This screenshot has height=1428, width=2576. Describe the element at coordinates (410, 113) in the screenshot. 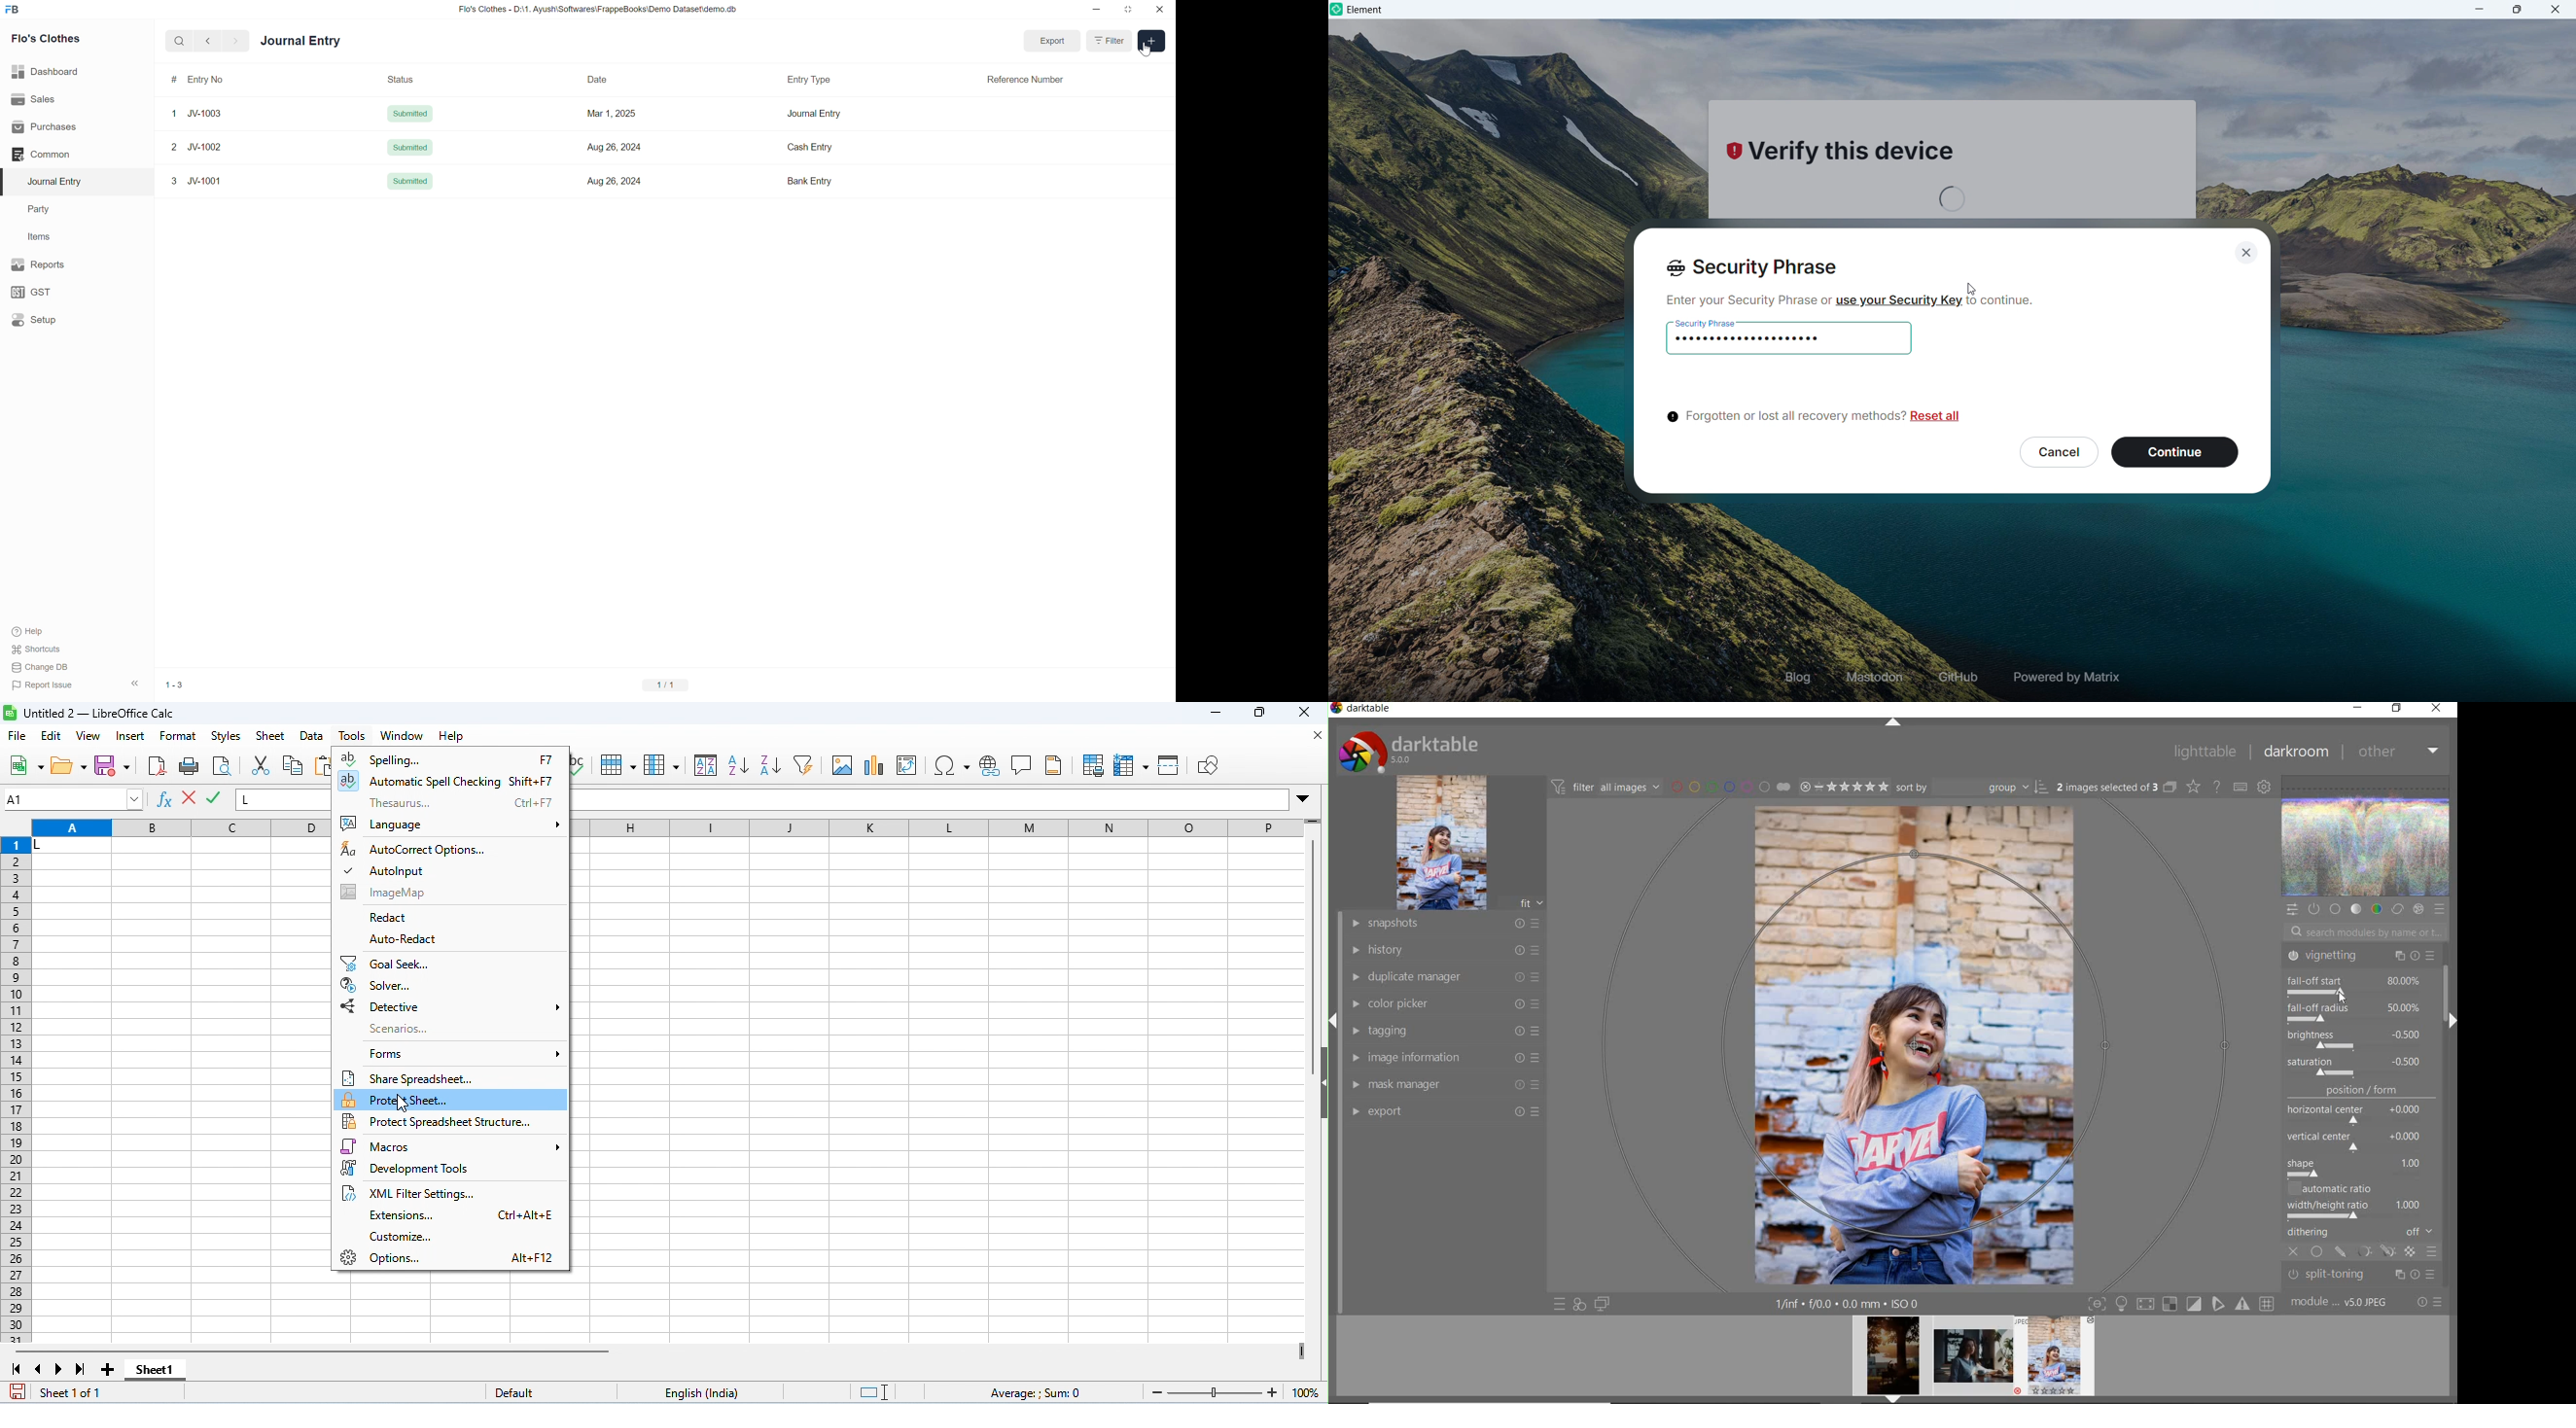

I see `Submitted` at that location.